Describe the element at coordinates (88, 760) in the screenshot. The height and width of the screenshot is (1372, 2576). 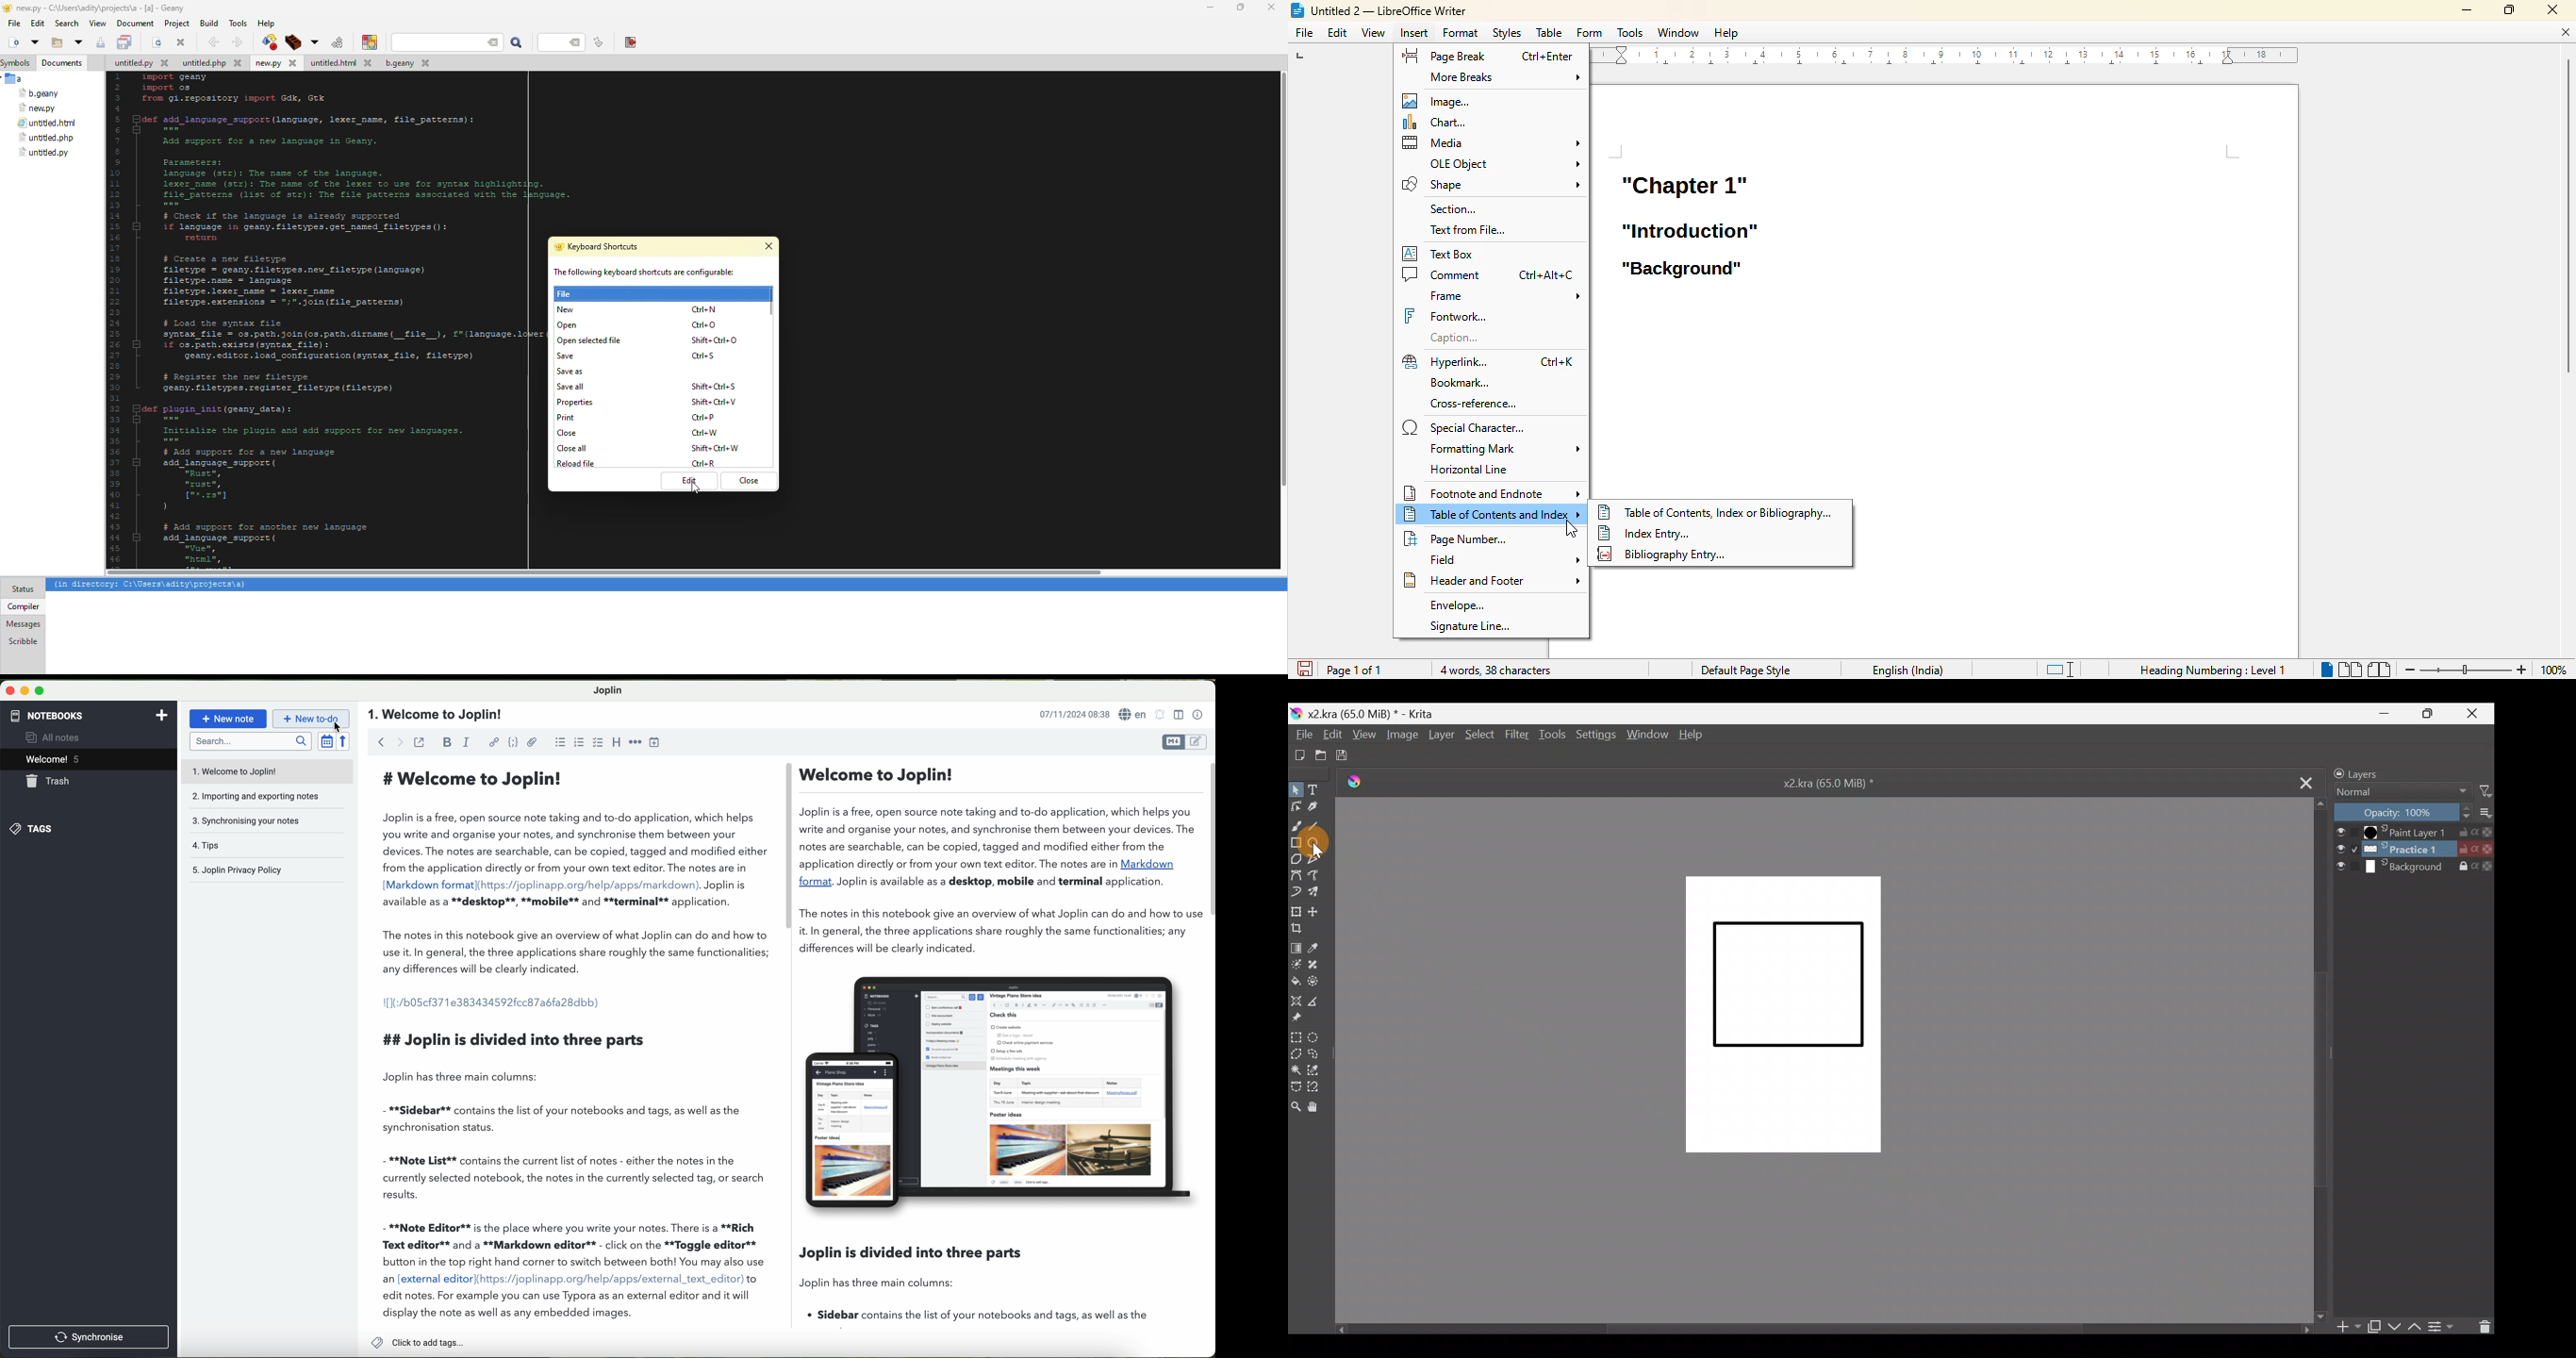
I see `welcome` at that location.